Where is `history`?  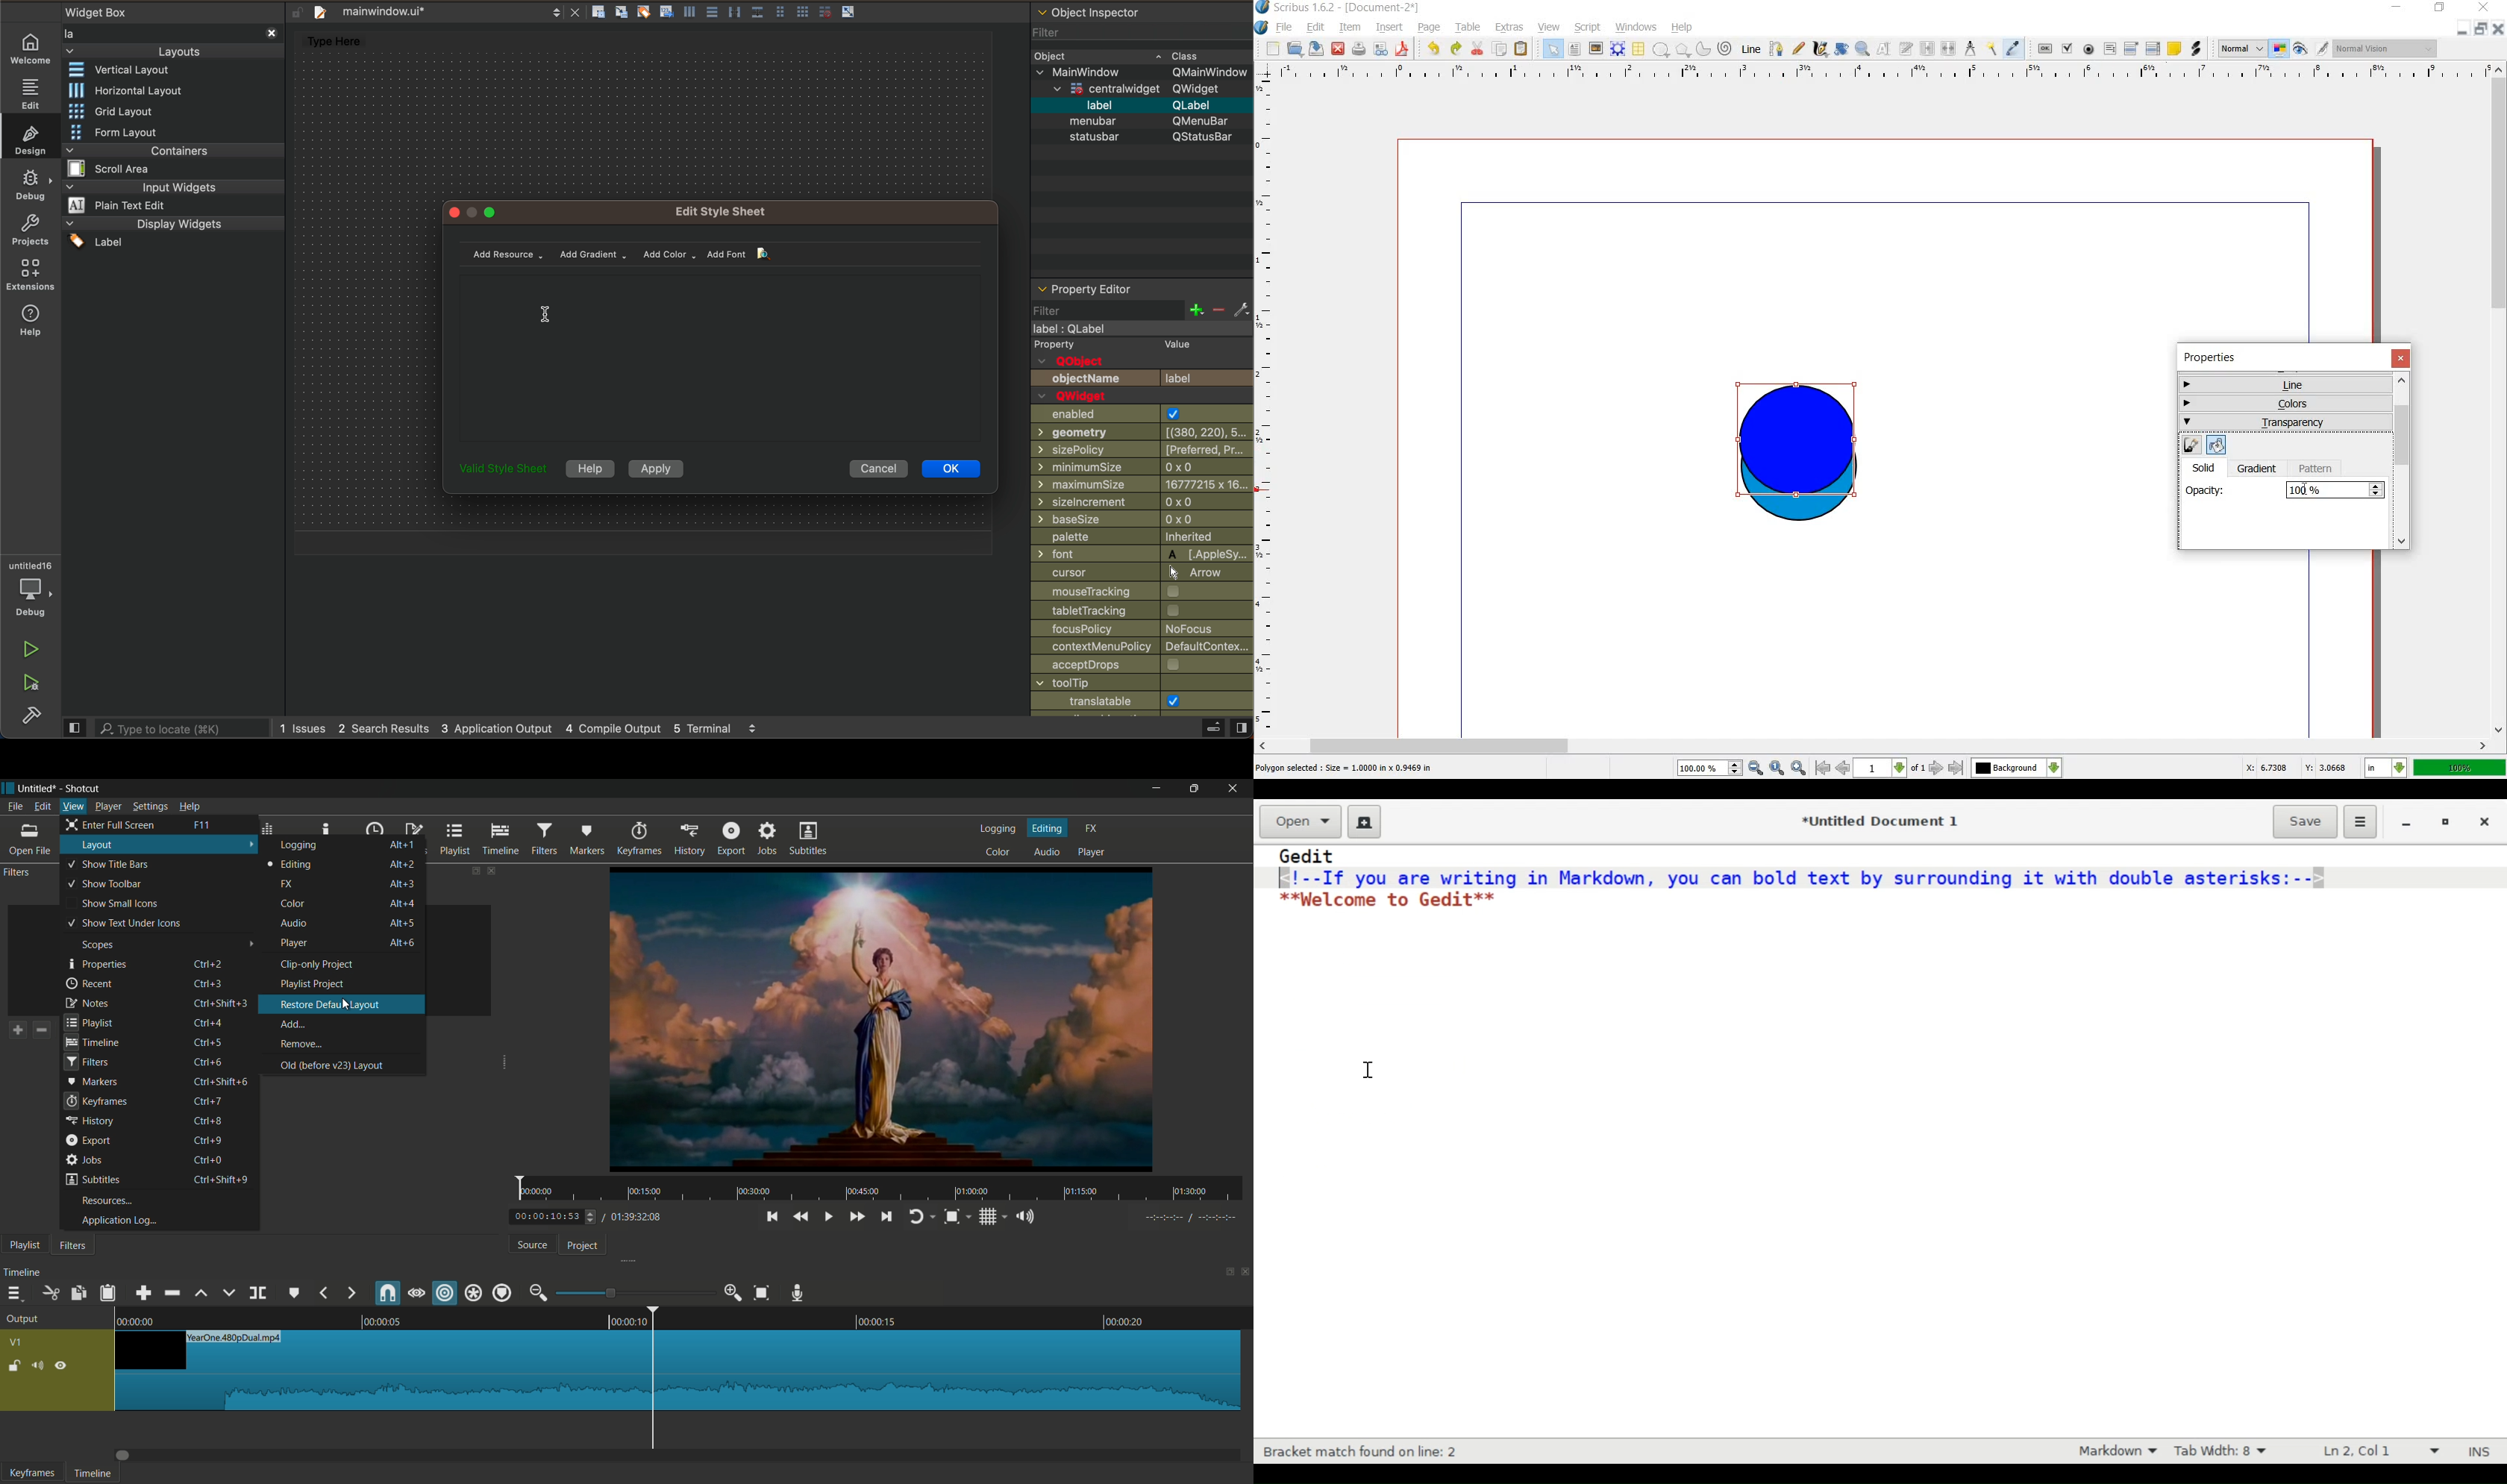
history is located at coordinates (89, 1122).